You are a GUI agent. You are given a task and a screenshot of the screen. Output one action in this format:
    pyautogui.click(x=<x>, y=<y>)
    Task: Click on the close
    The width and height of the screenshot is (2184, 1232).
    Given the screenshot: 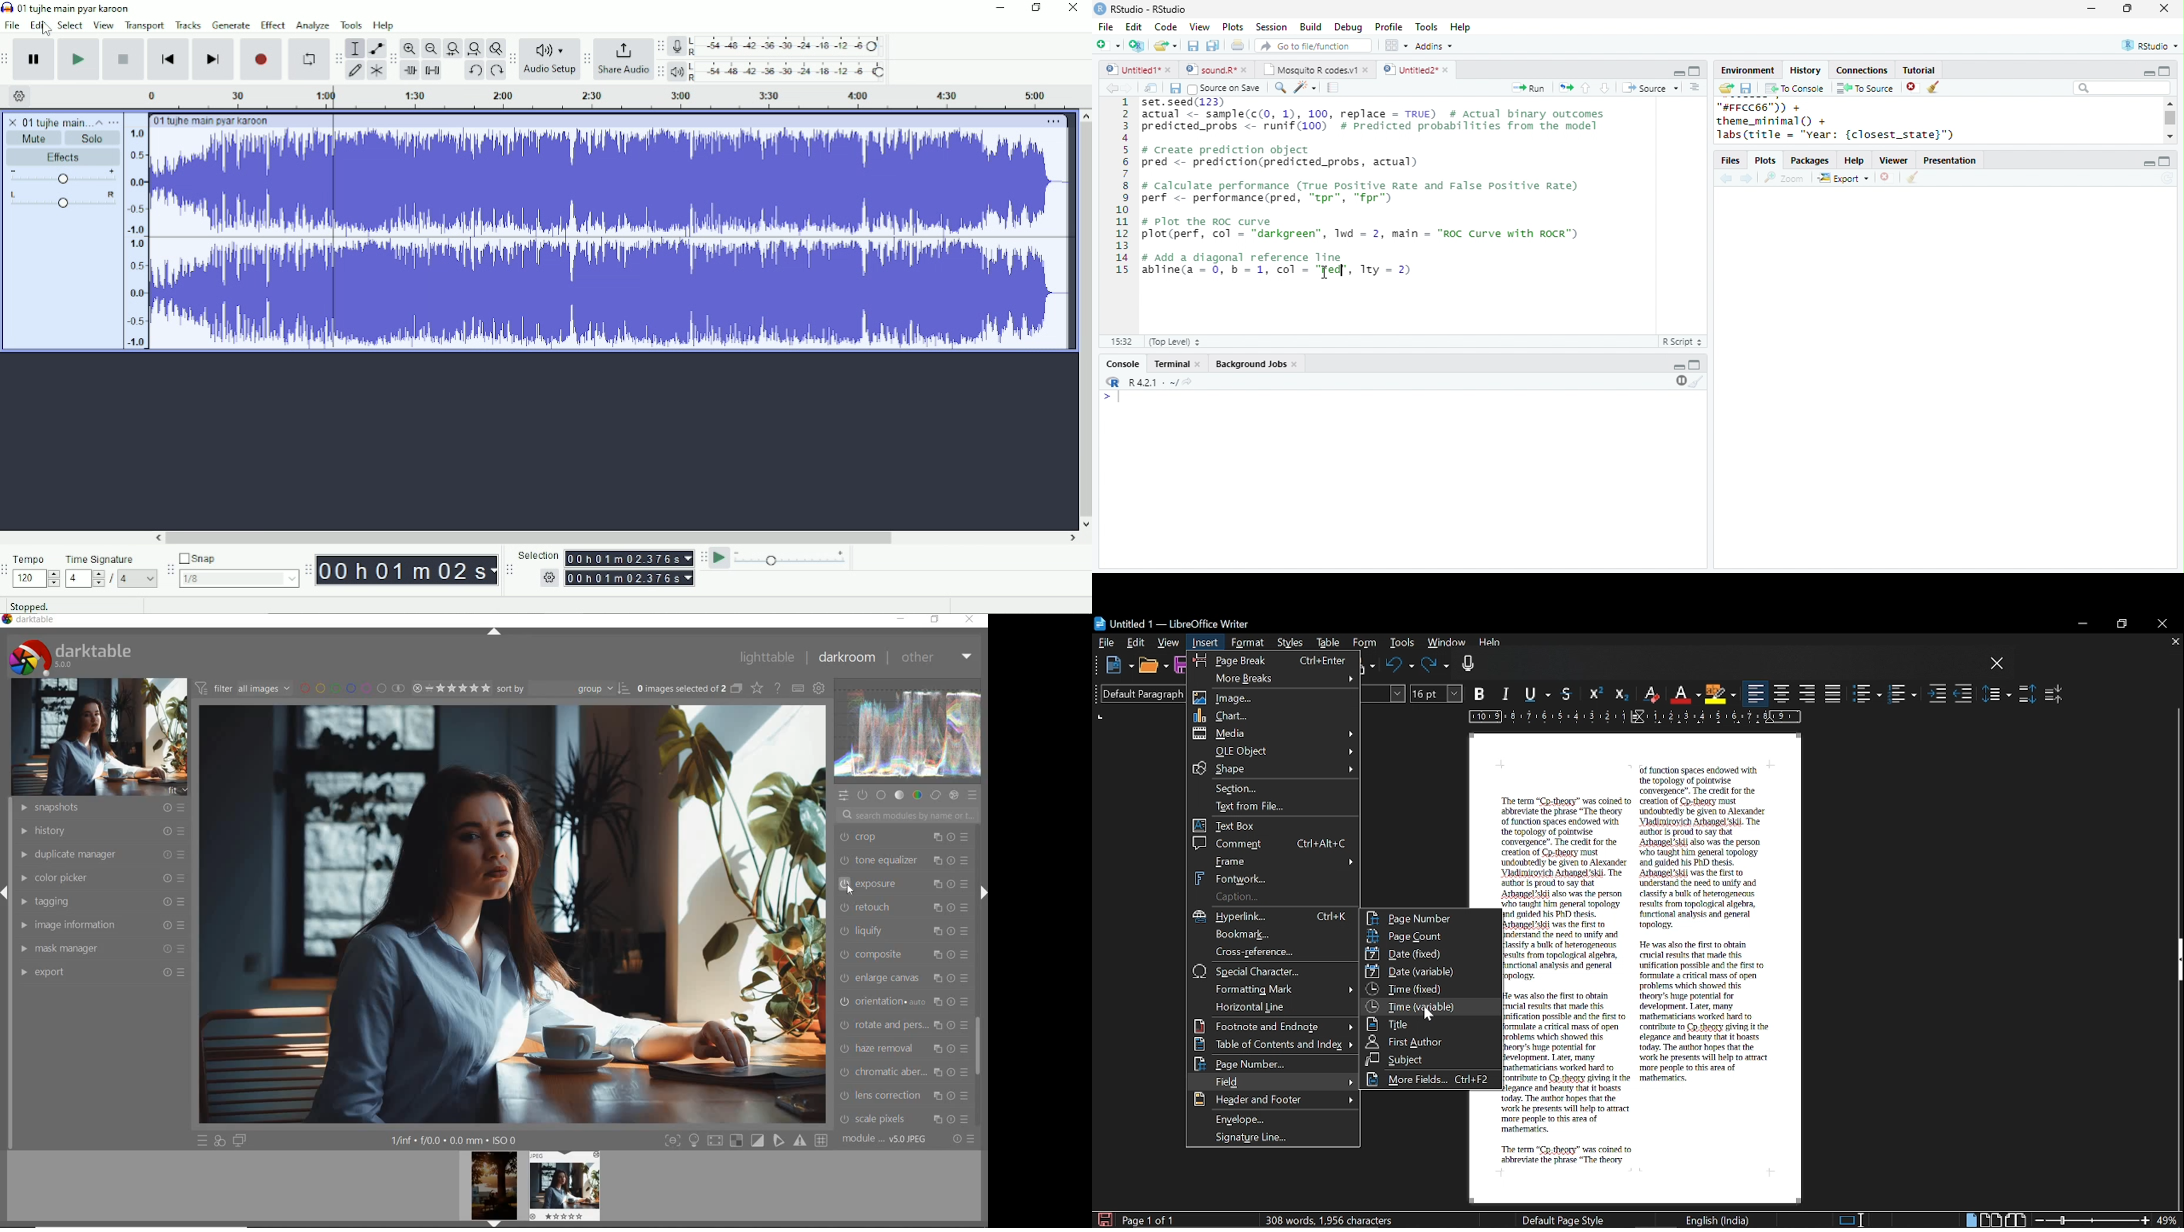 What is the action you would take?
    pyautogui.click(x=2165, y=8)
    